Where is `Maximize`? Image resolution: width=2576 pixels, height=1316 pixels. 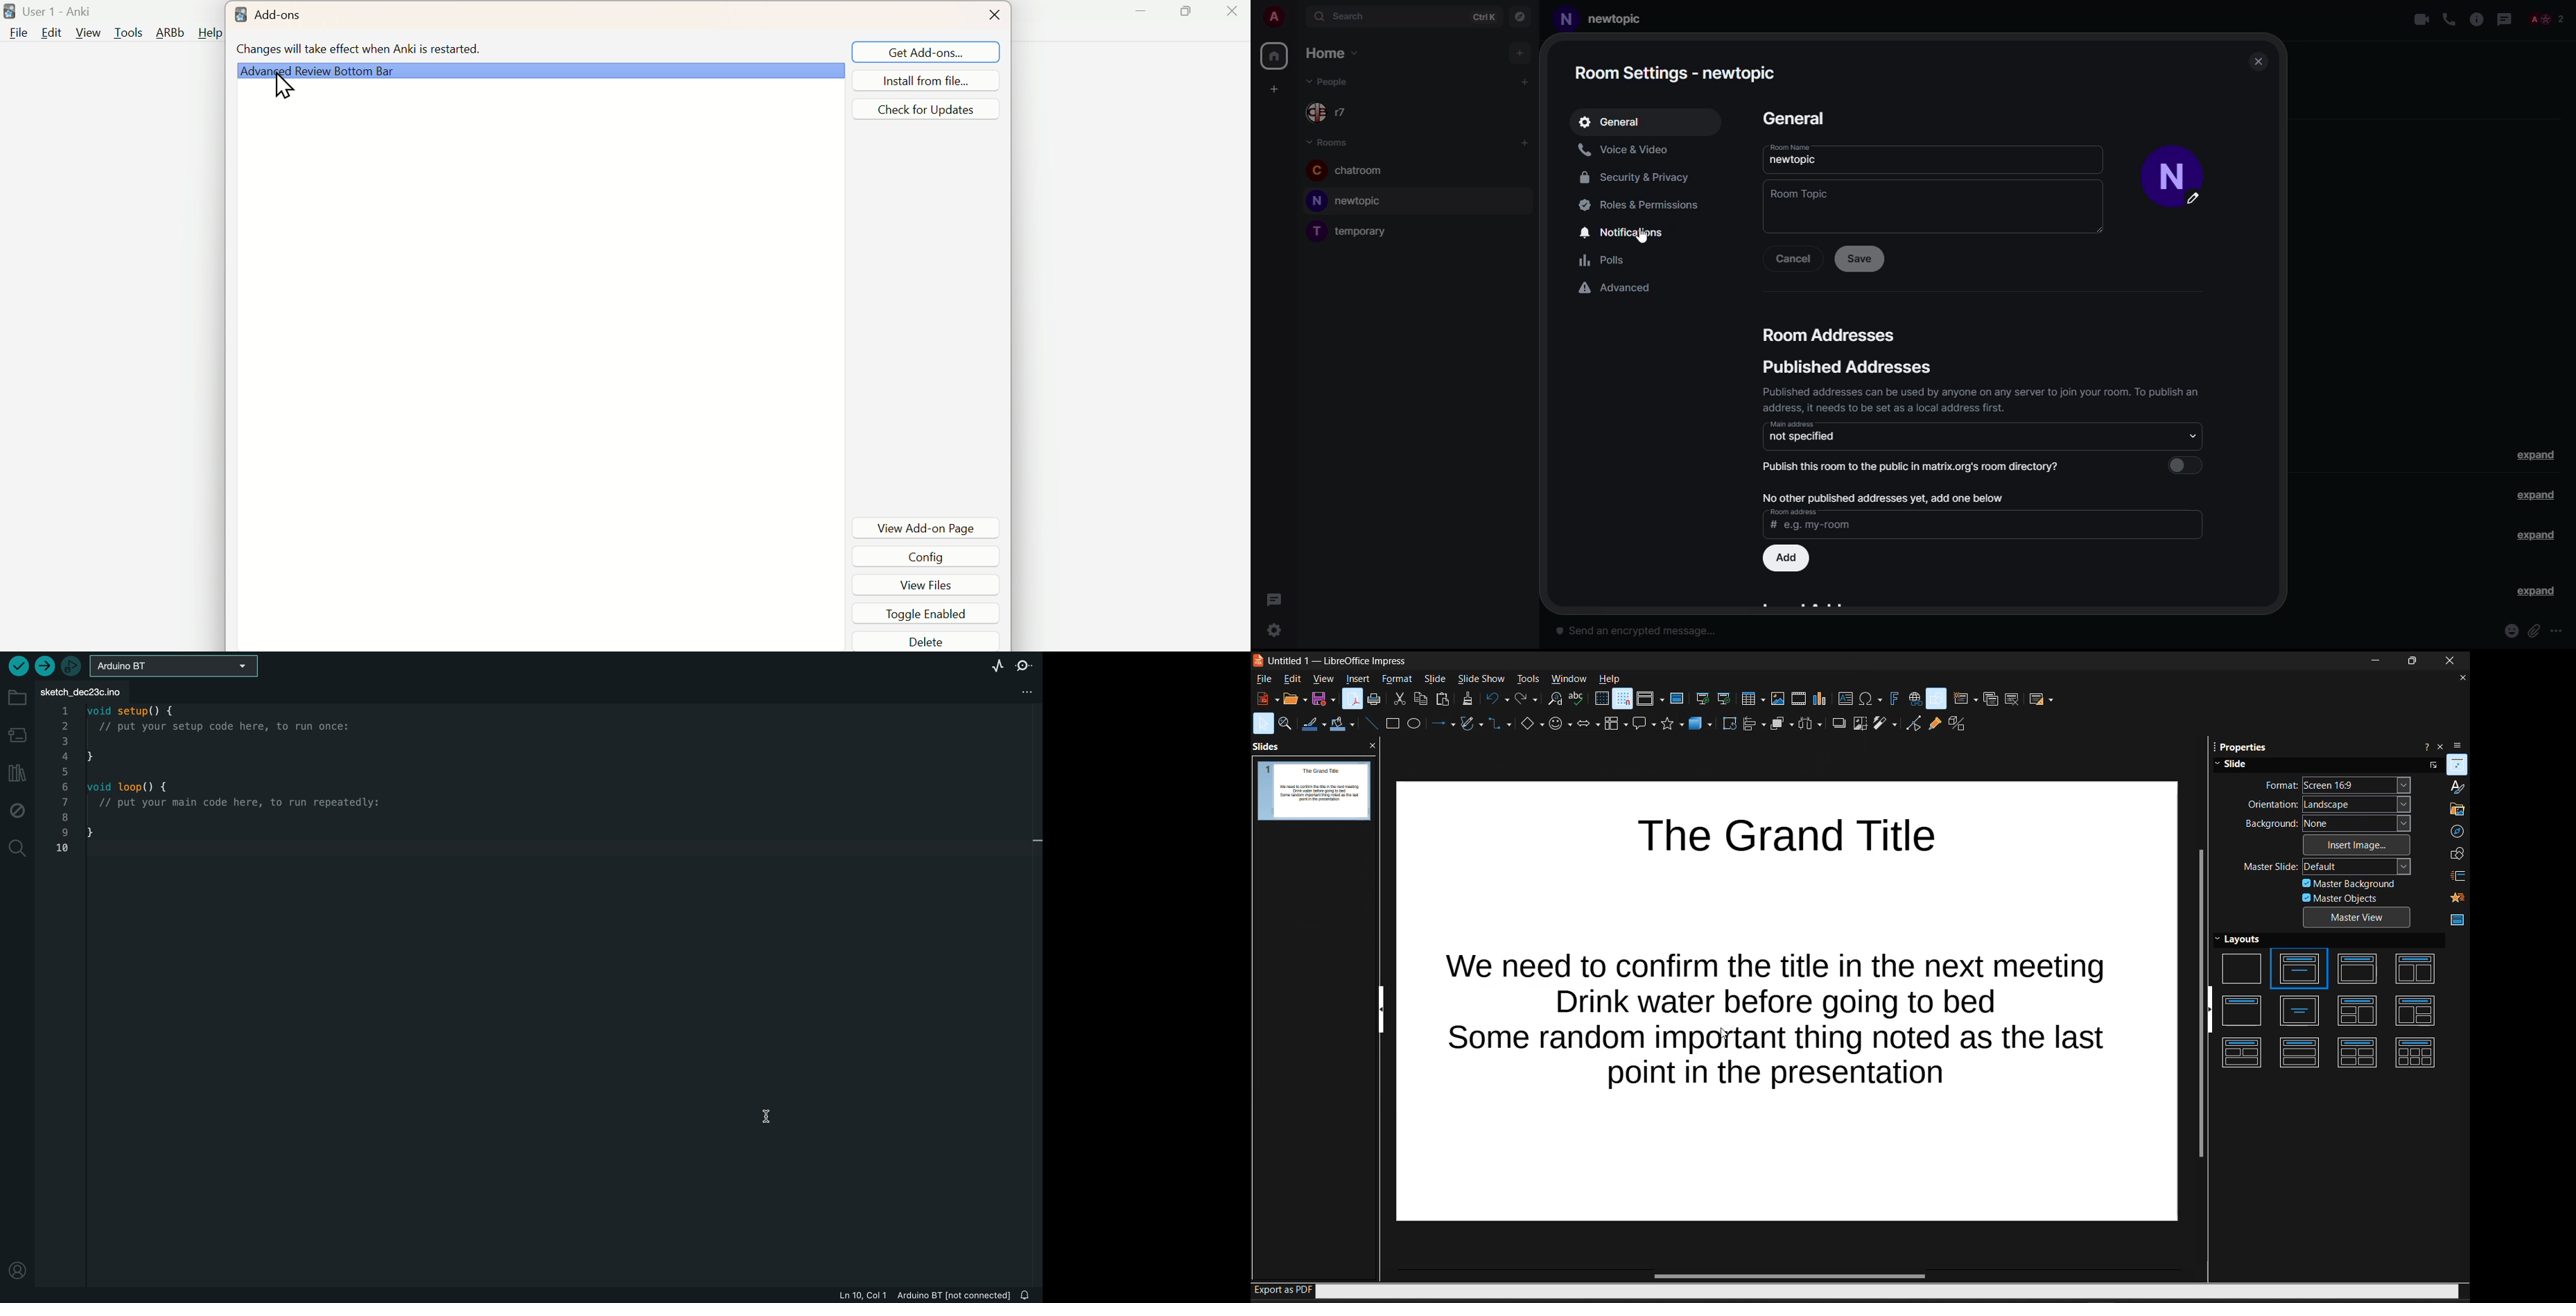 Maximize is located at coordinates (1190, 10).